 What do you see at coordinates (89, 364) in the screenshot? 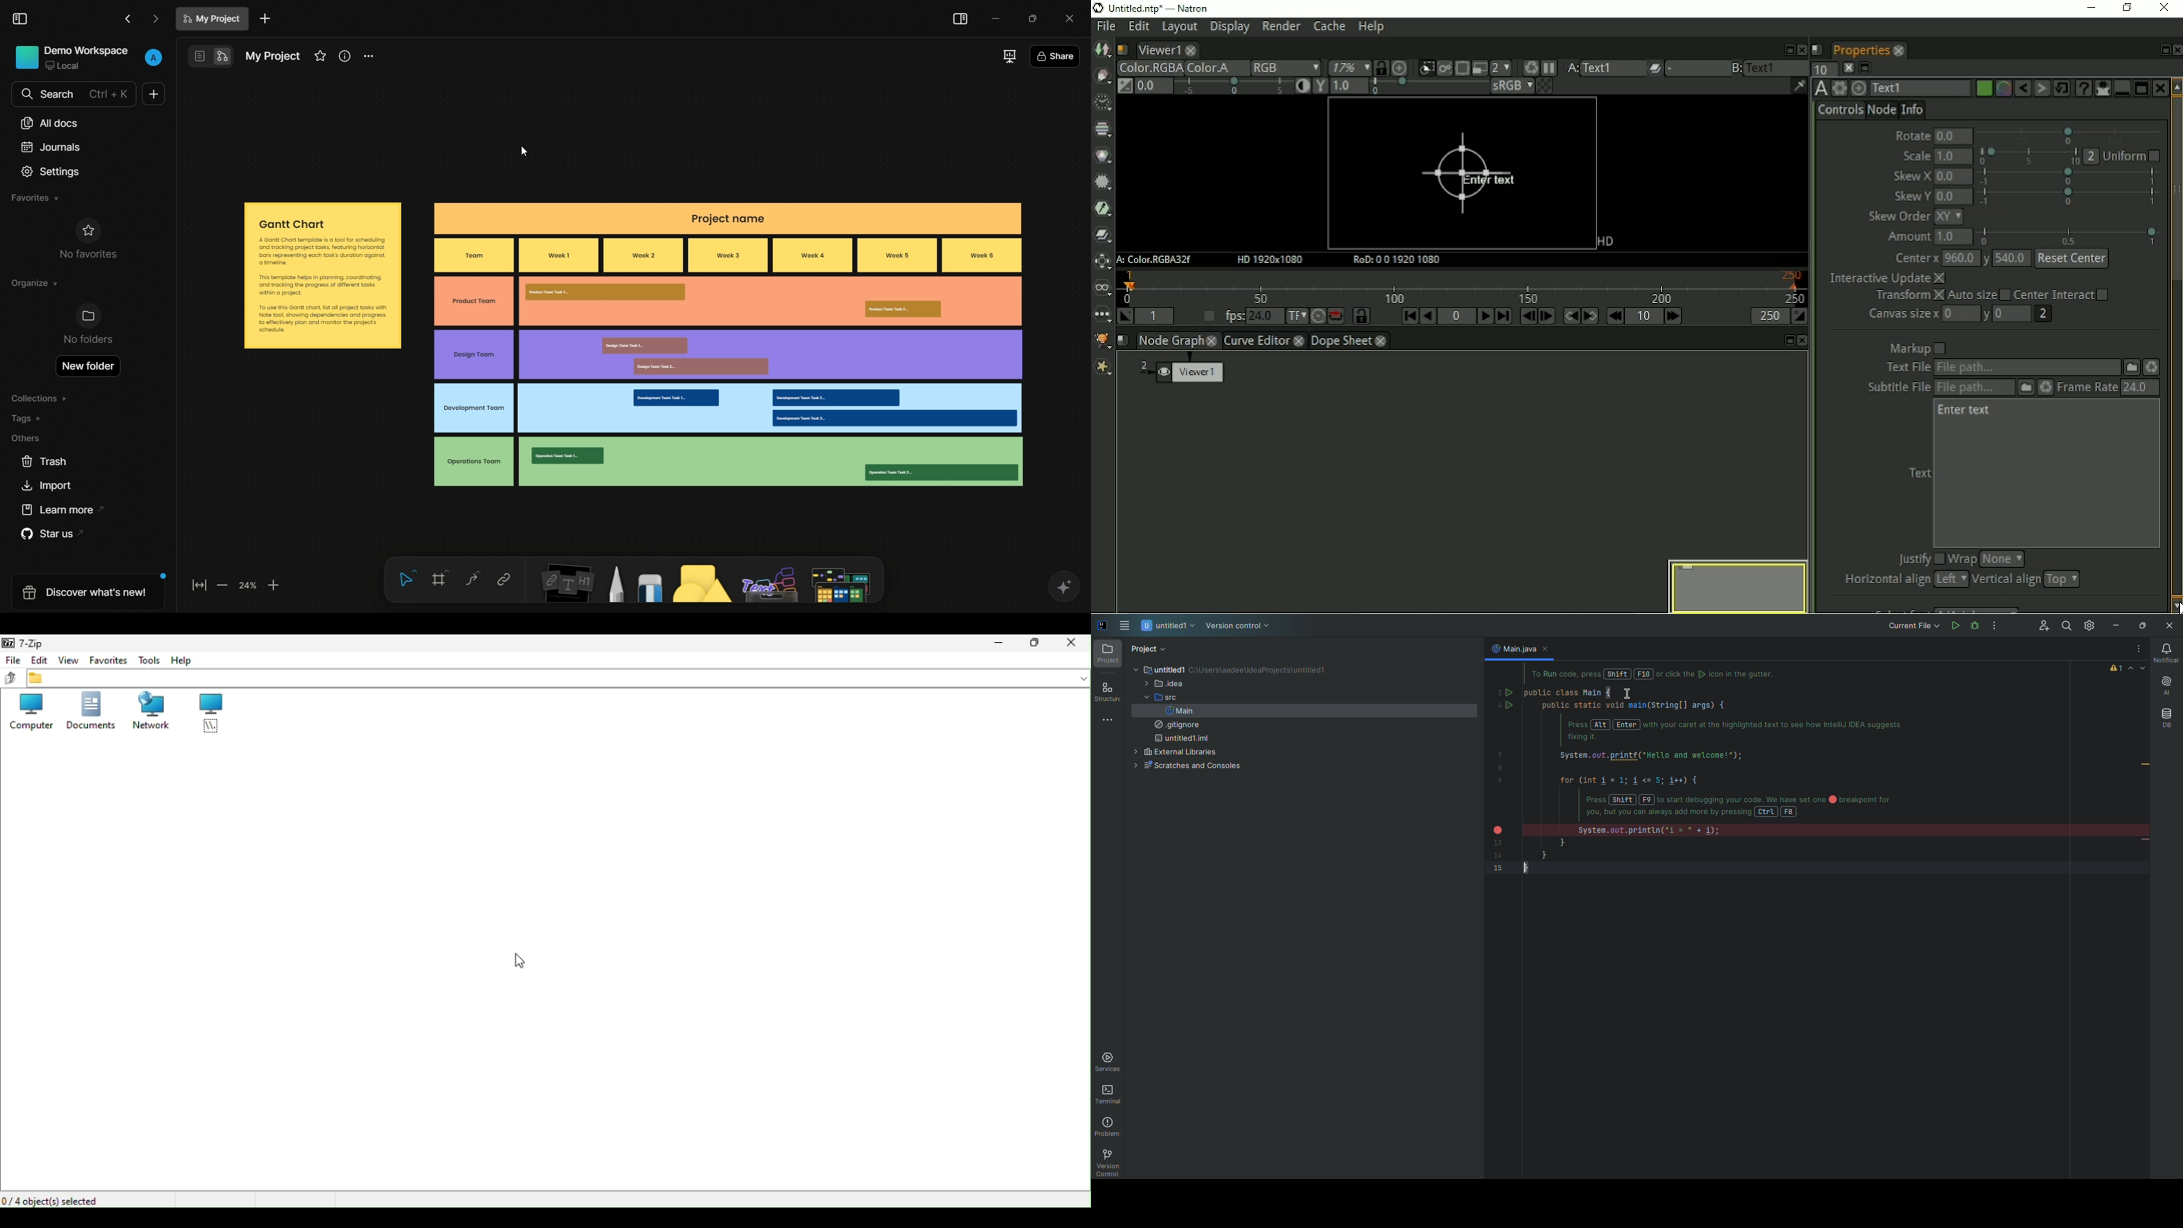
I see `new folder` at bounding box center [89, 364].